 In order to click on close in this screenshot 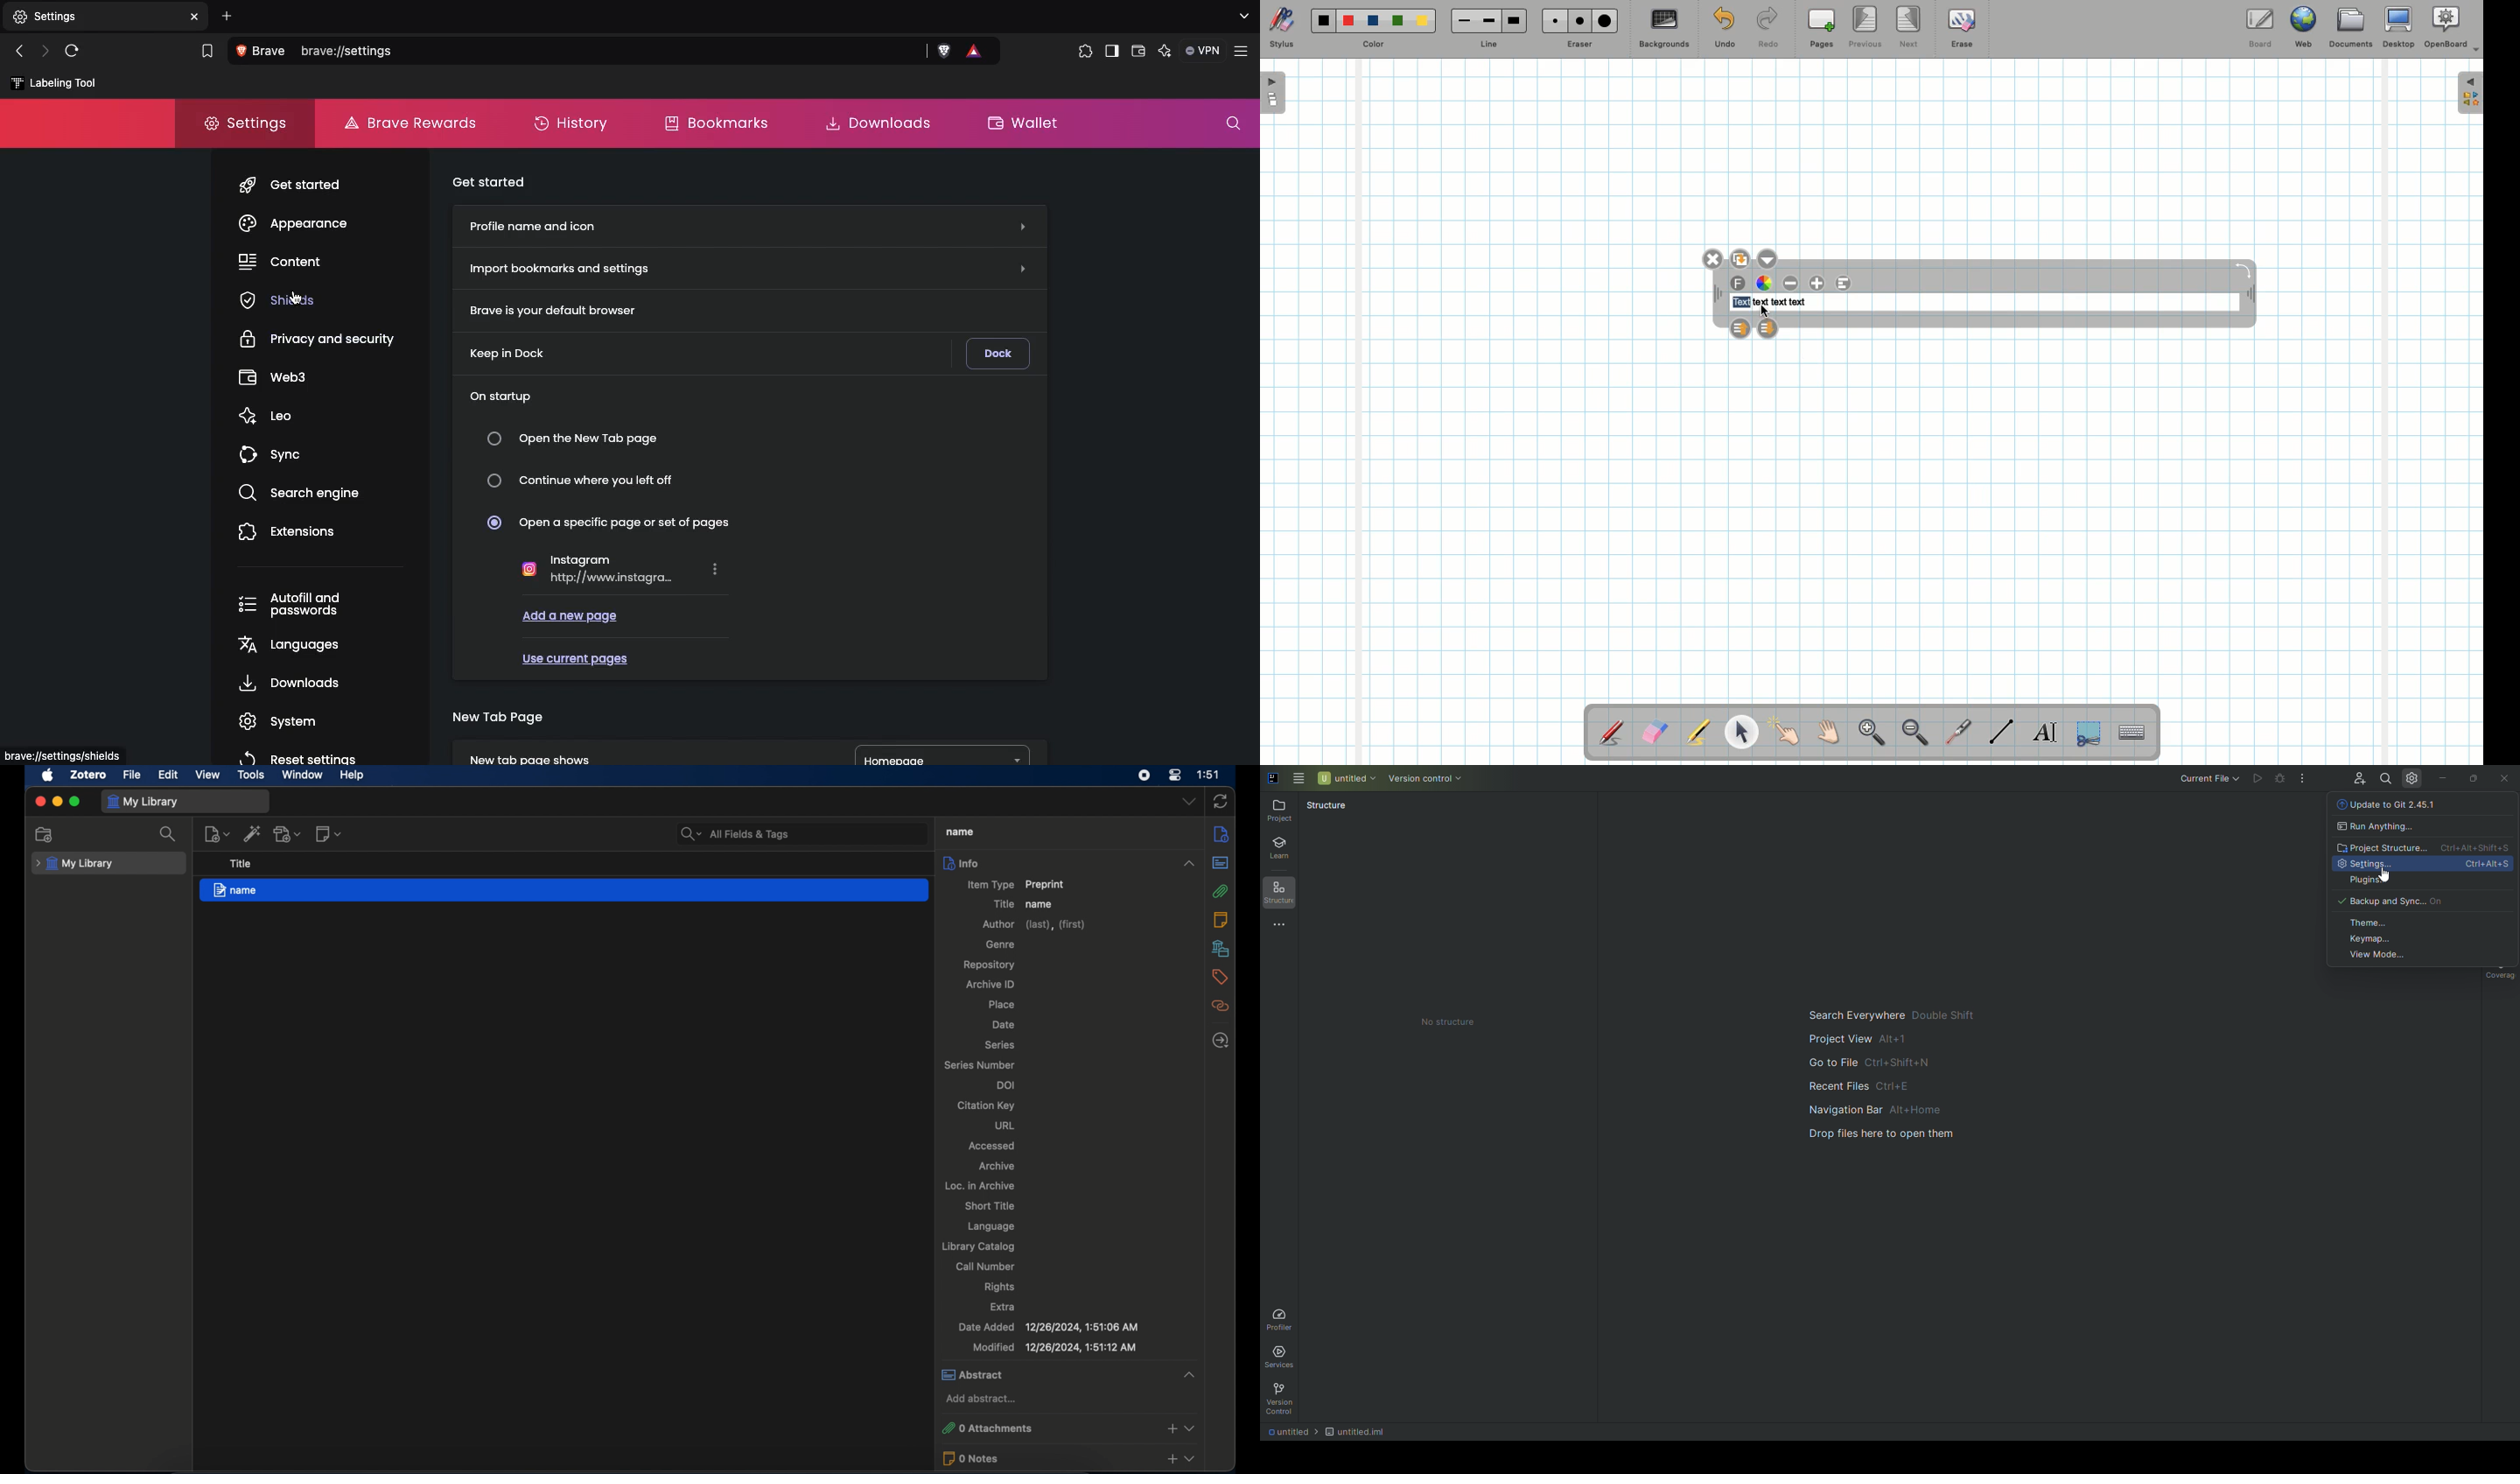, I will do `click(39, 801)`.